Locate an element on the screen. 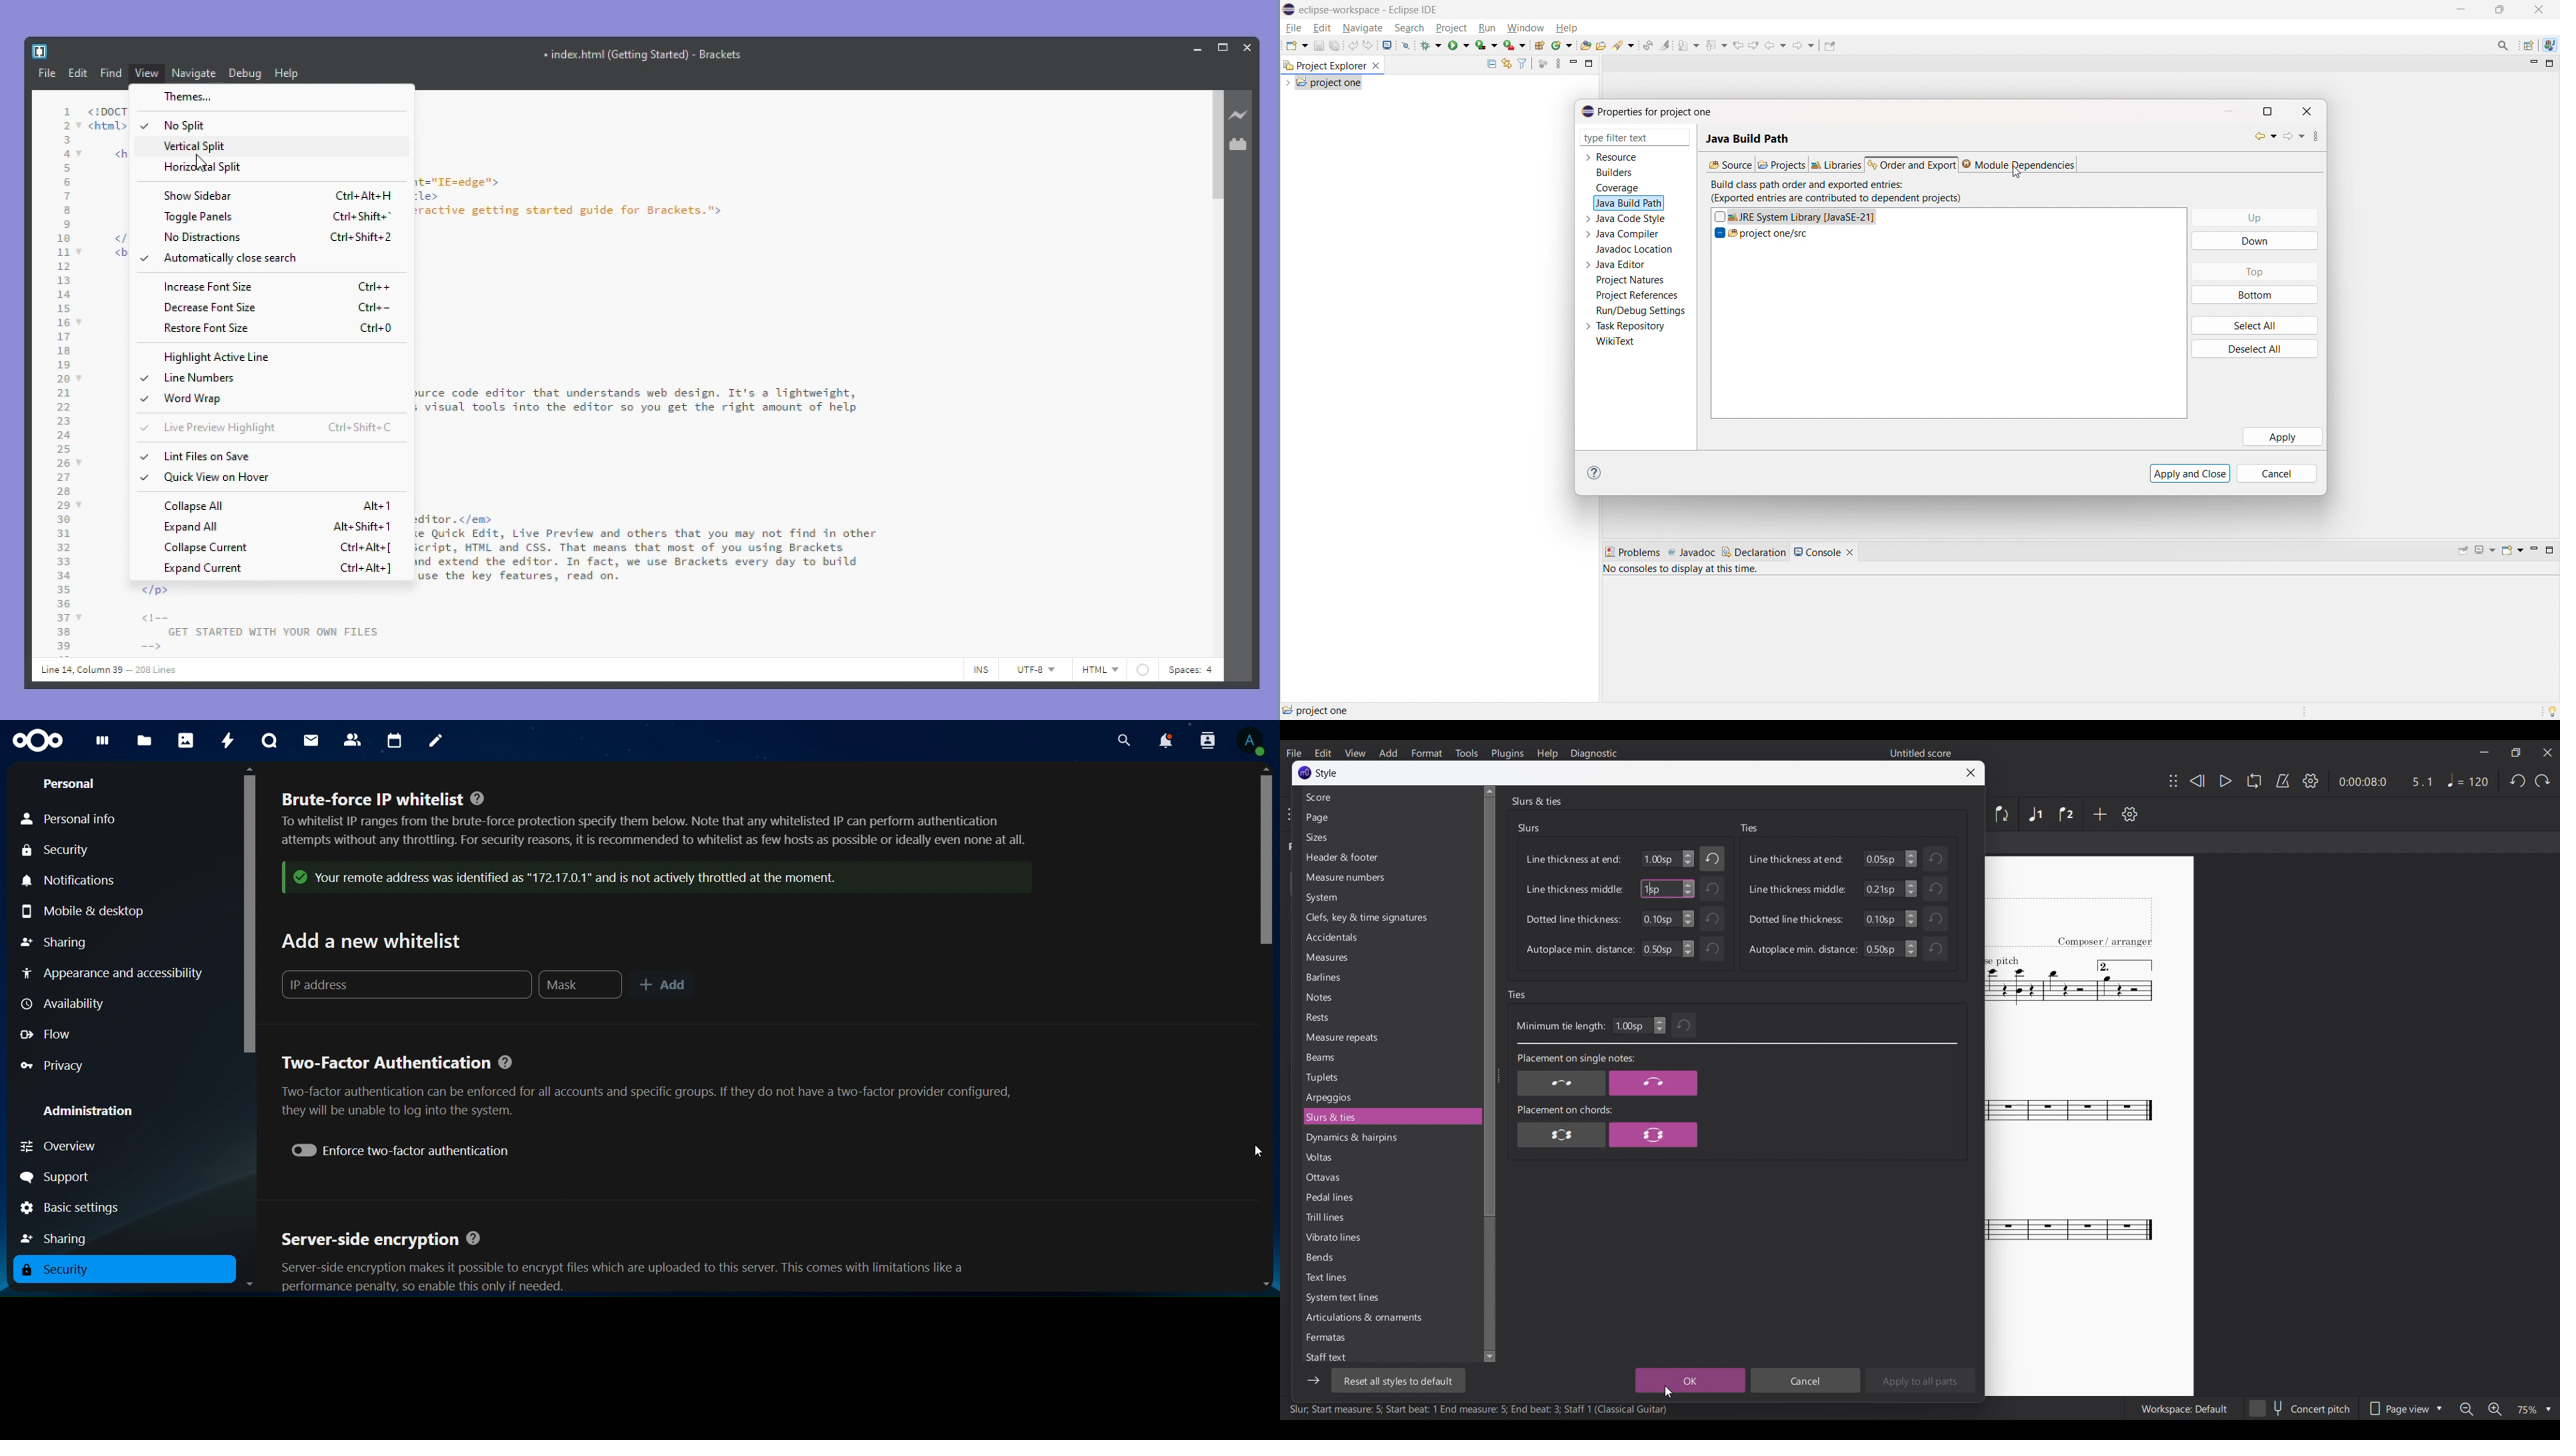  bottom is located at coordinates (2257, 295).